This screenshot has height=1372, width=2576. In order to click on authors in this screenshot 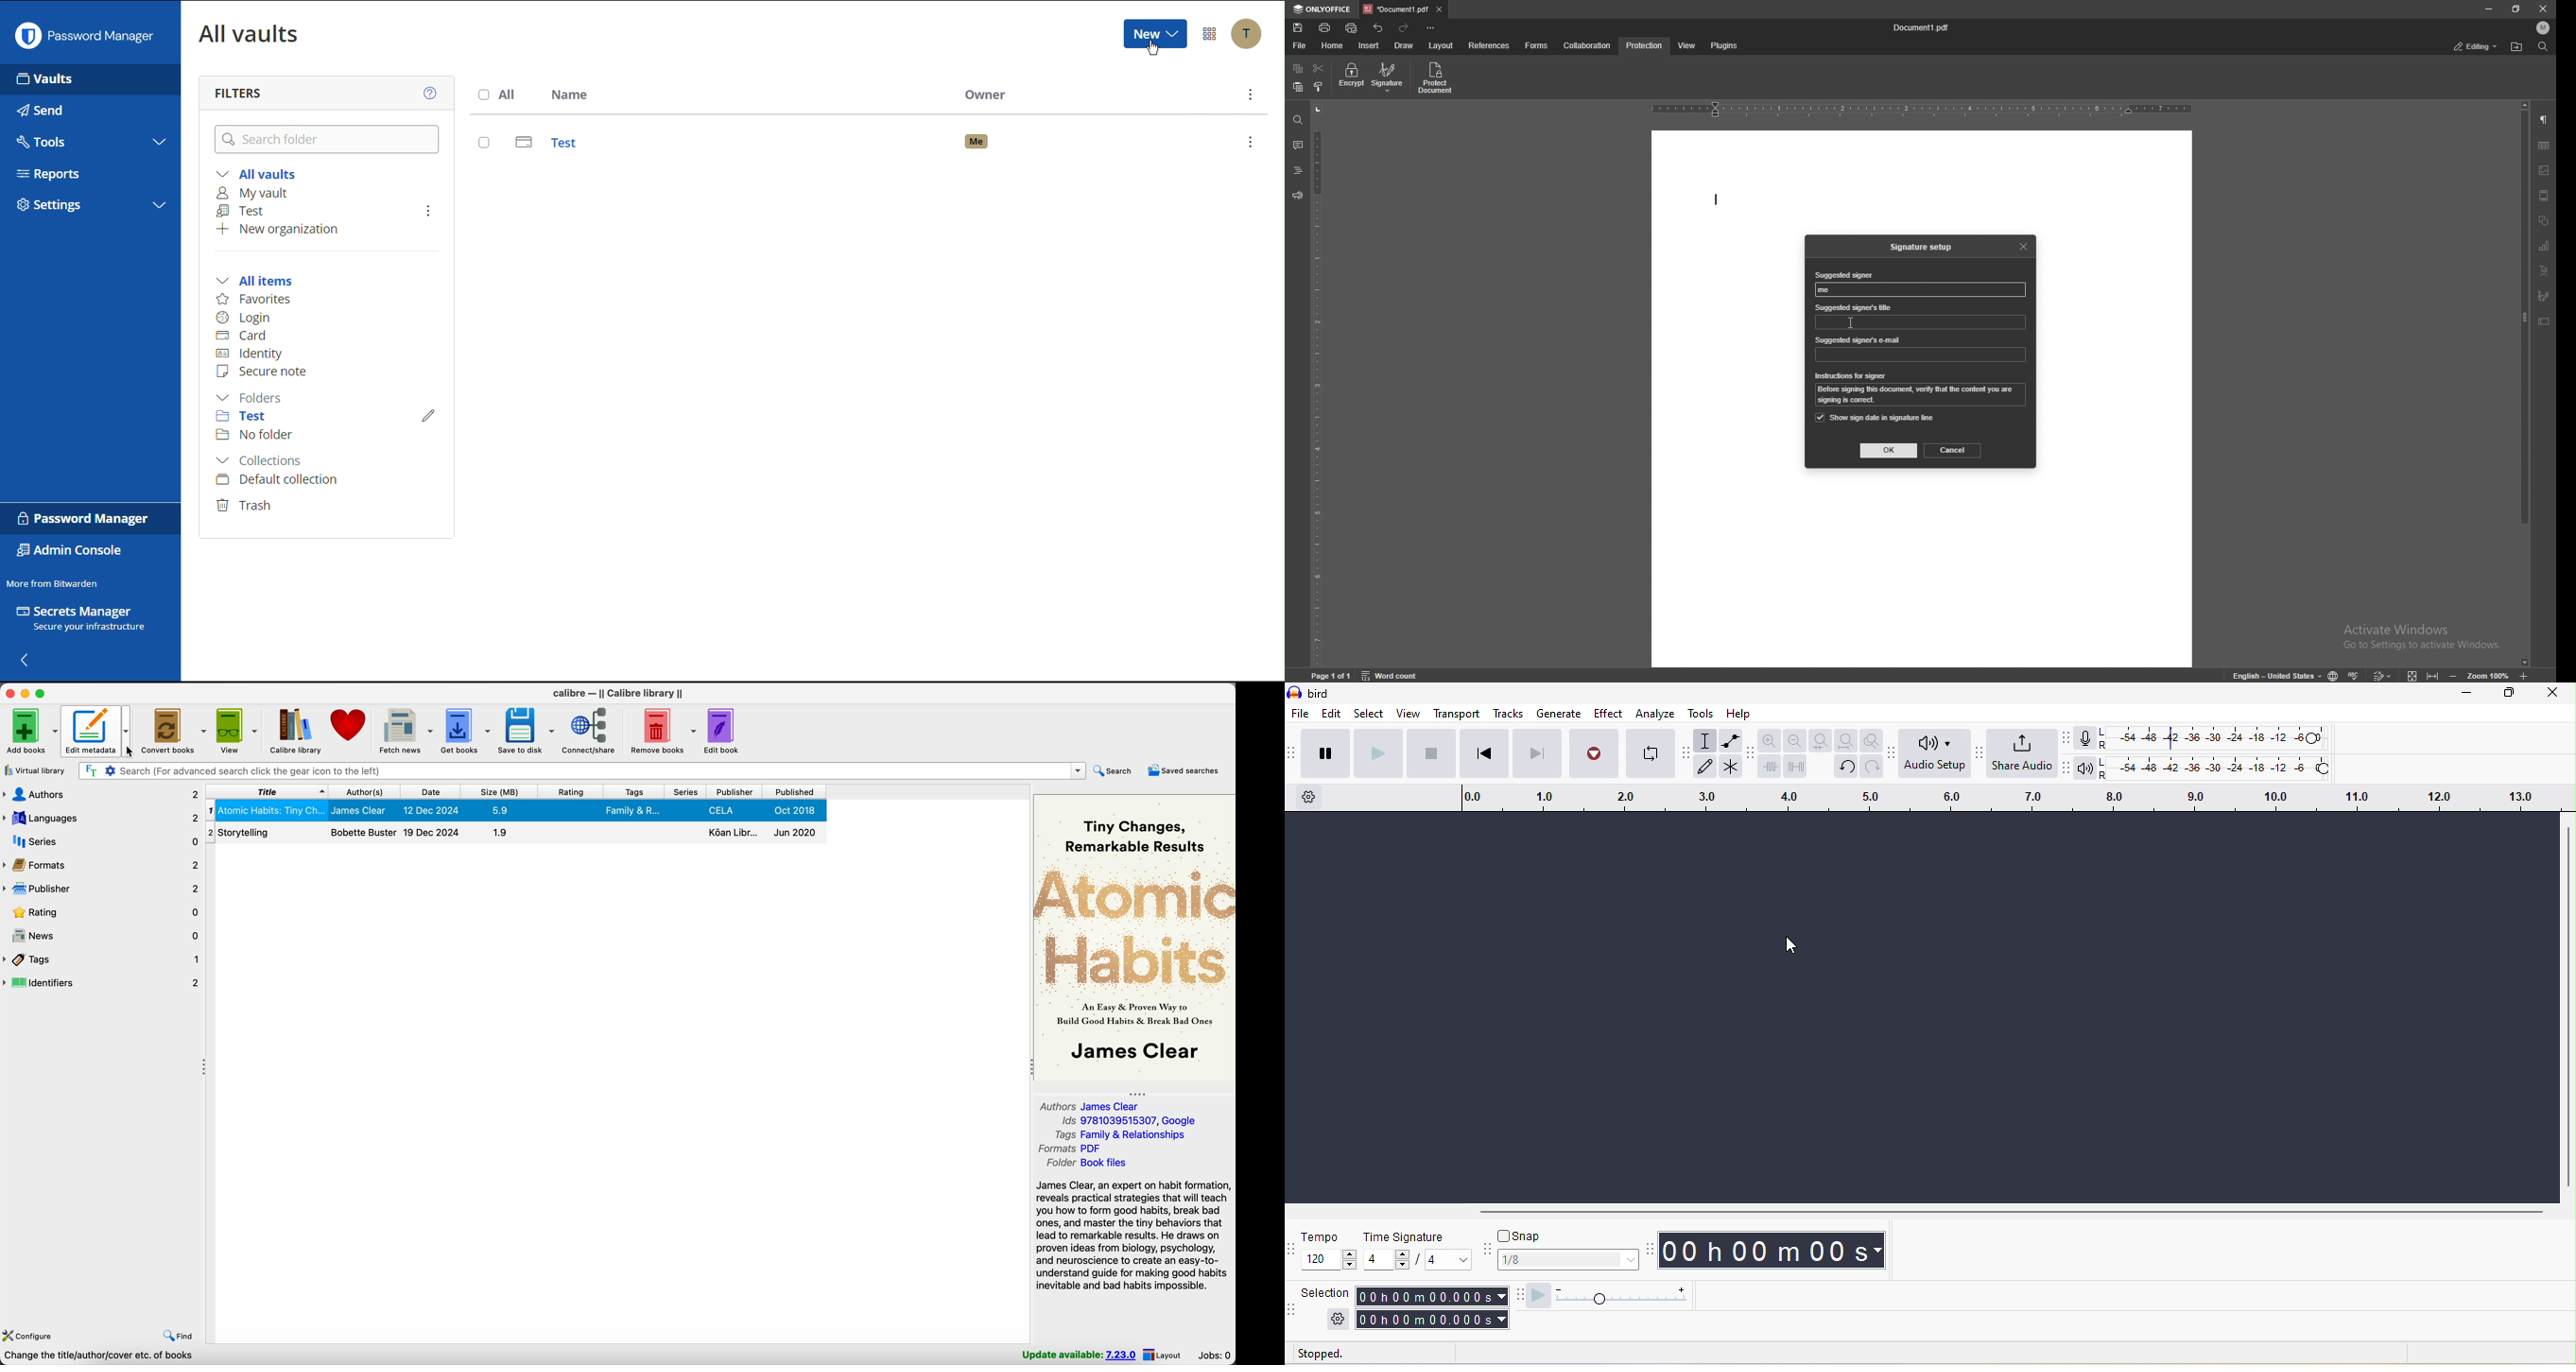, I will do `click(101, 795)`.